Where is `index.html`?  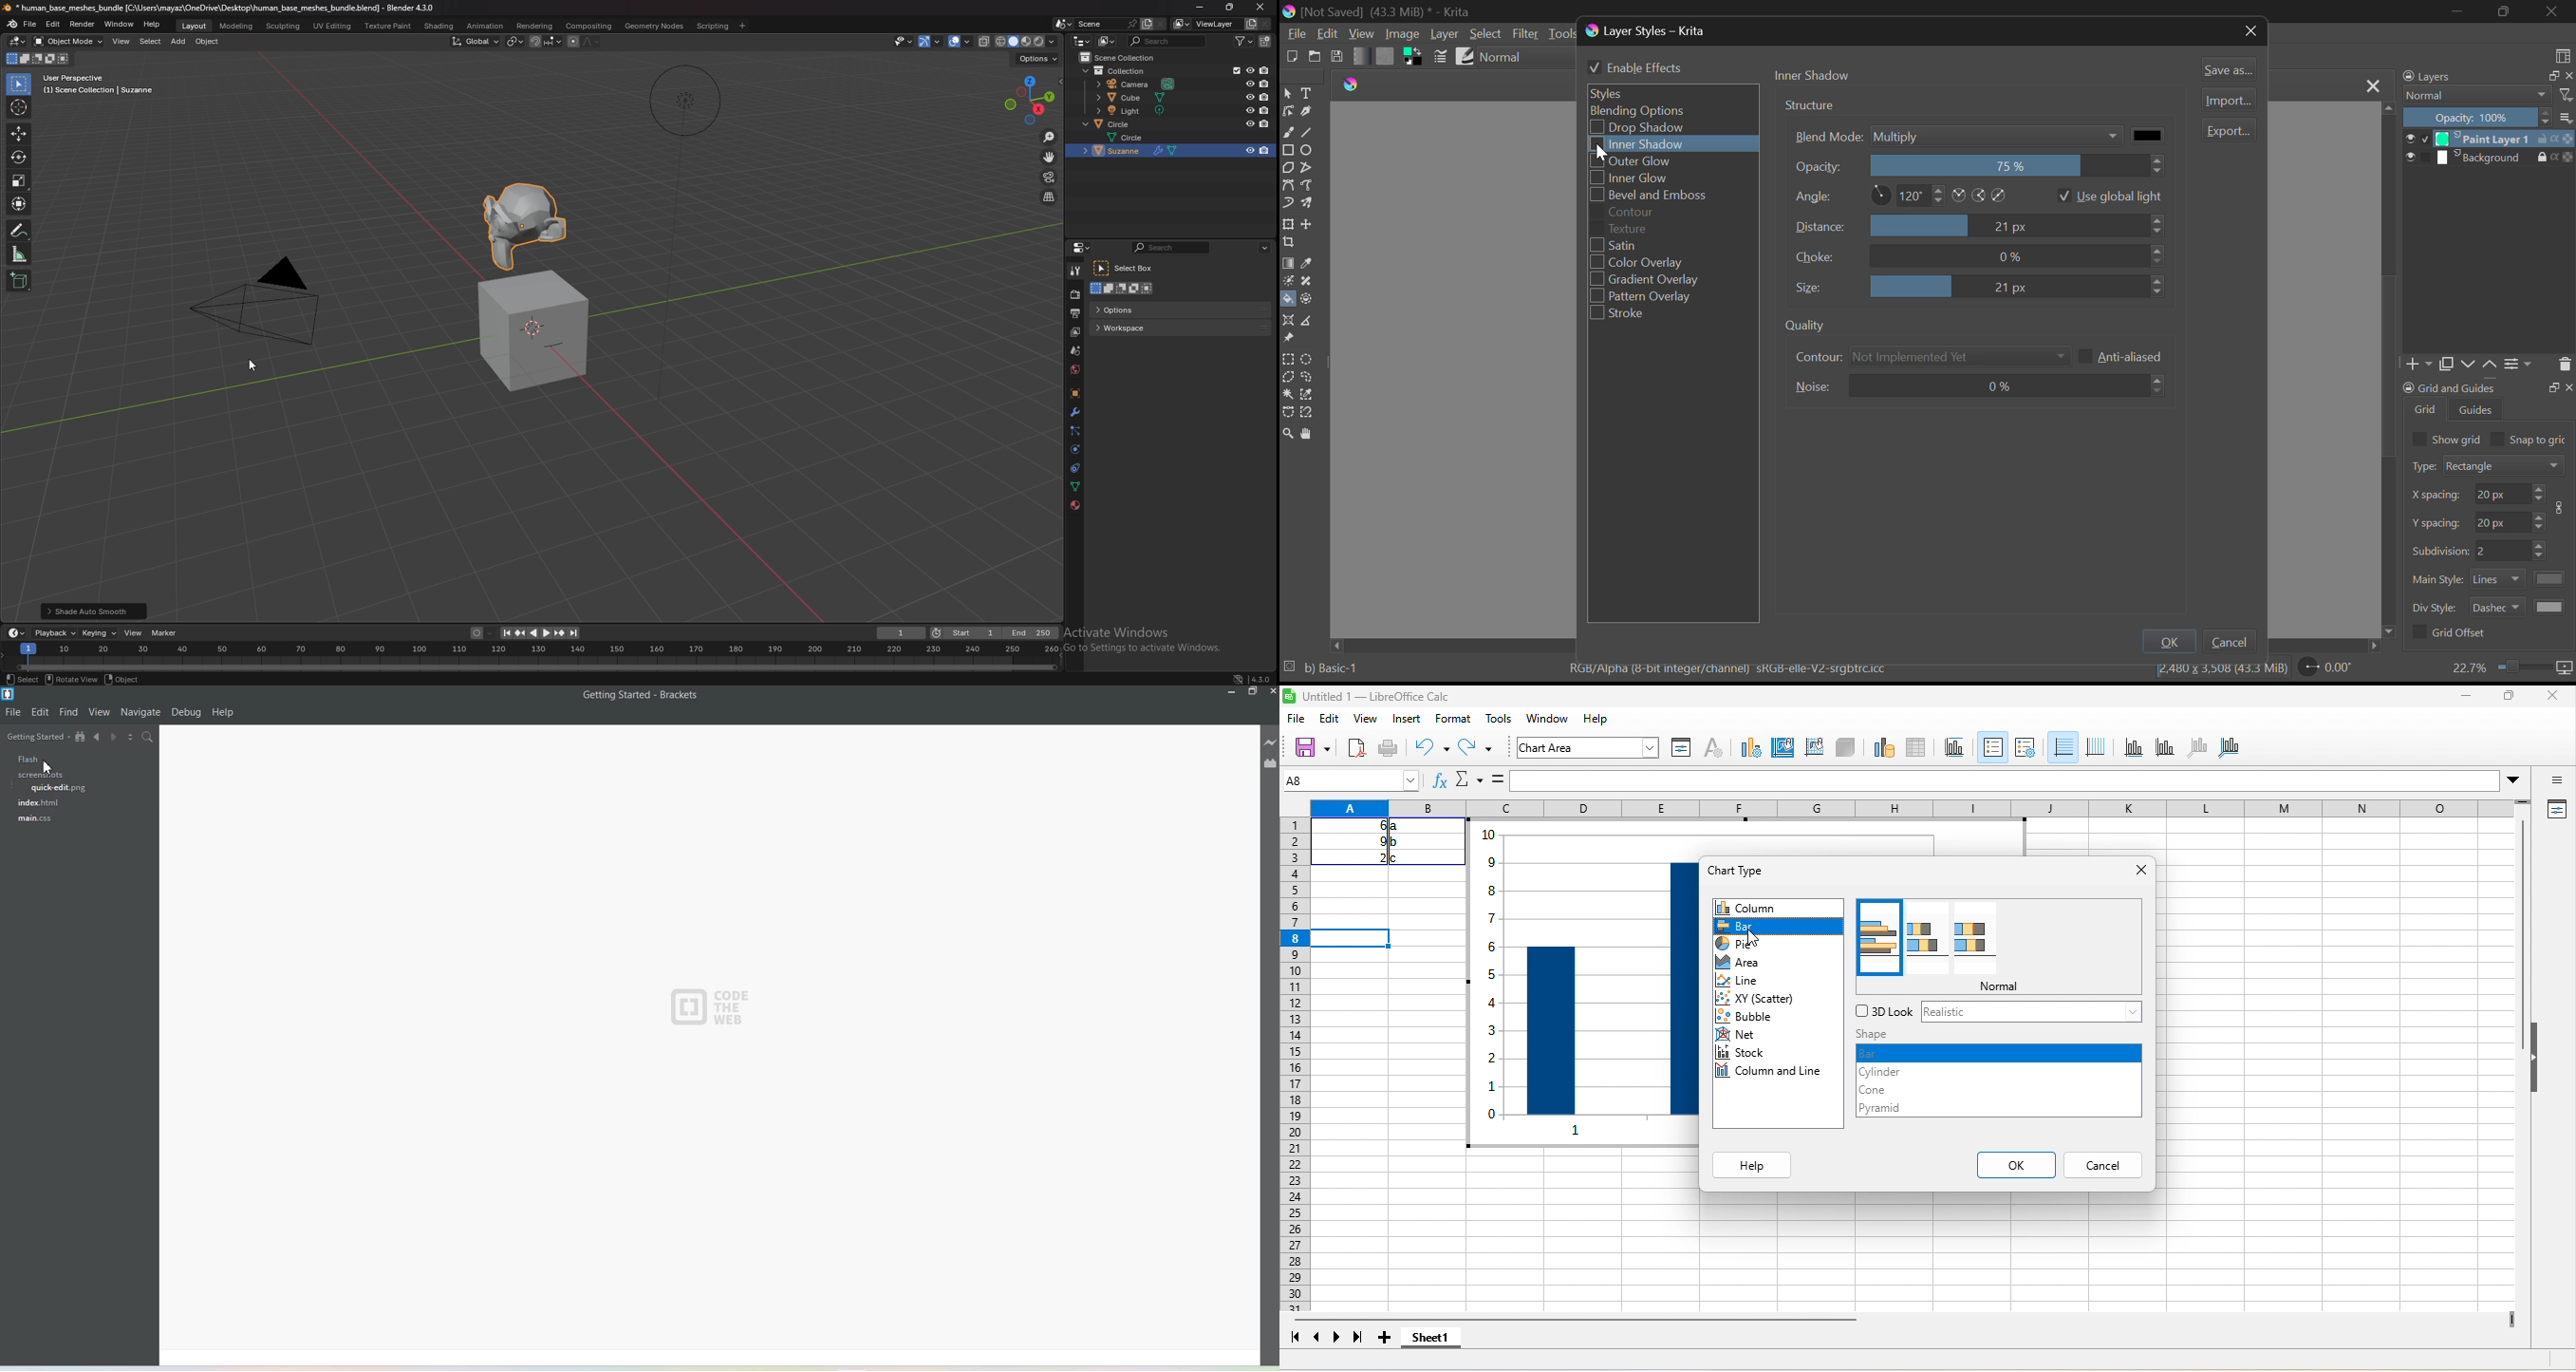 index.html is located at coordinates (35, 804).